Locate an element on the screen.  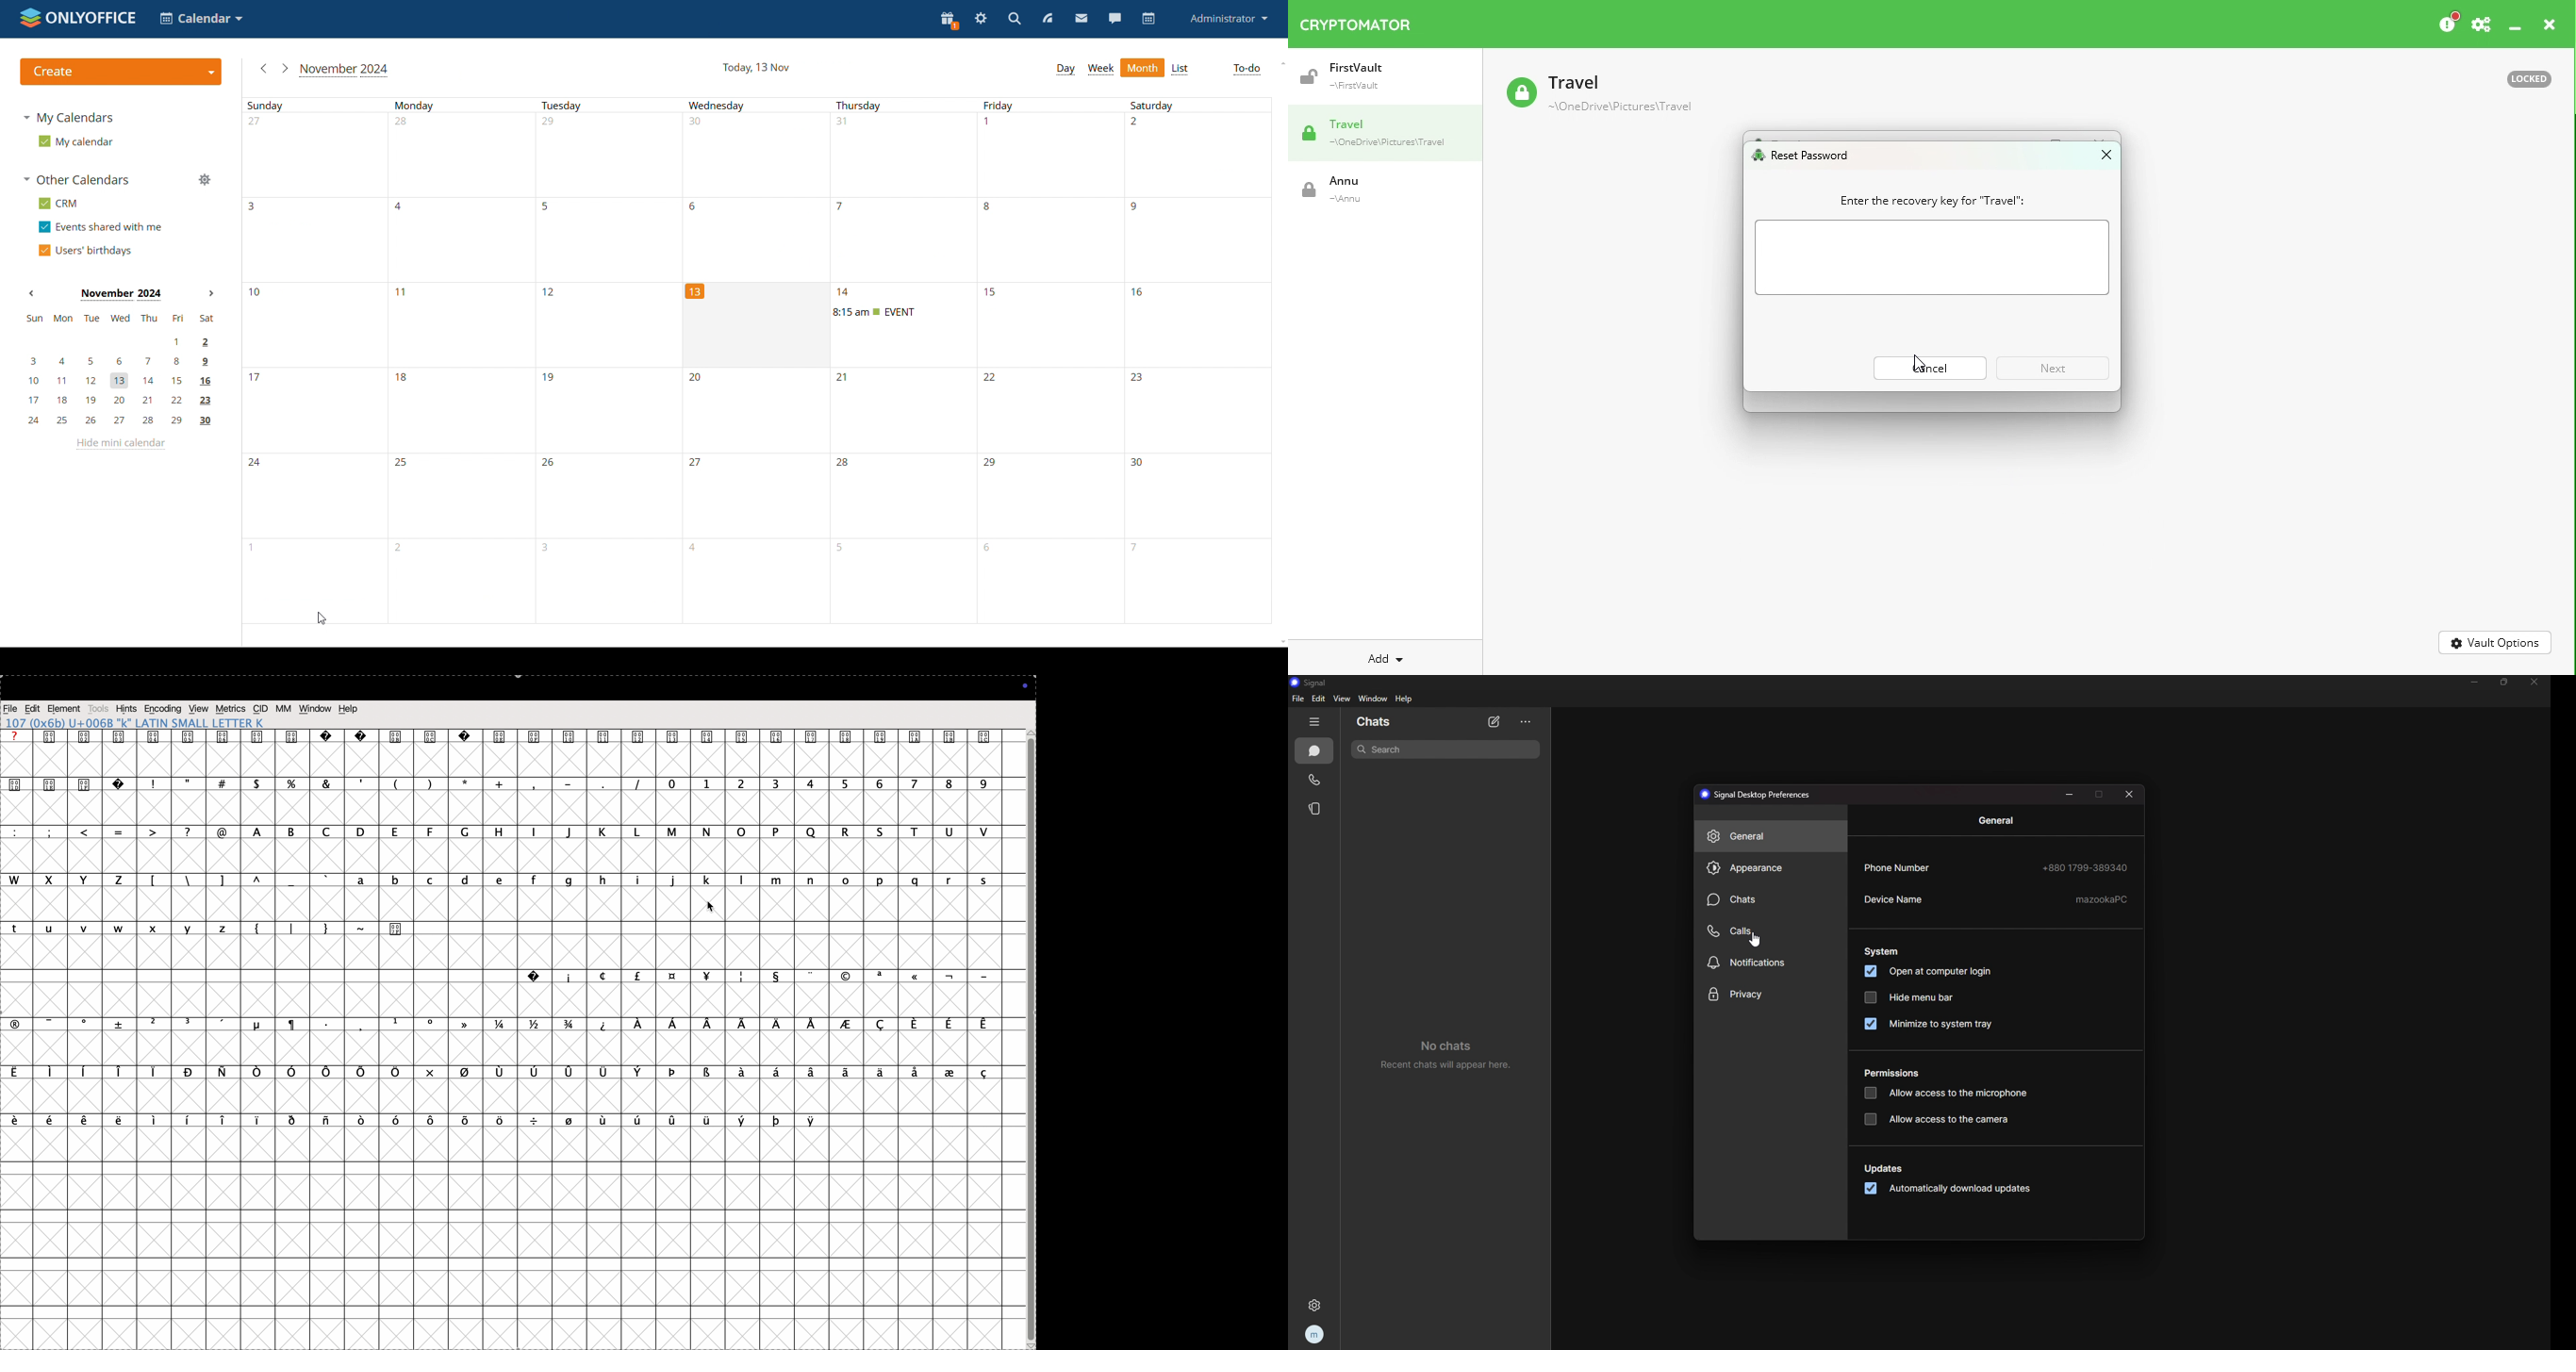
> is located at coordinates (153, 832).